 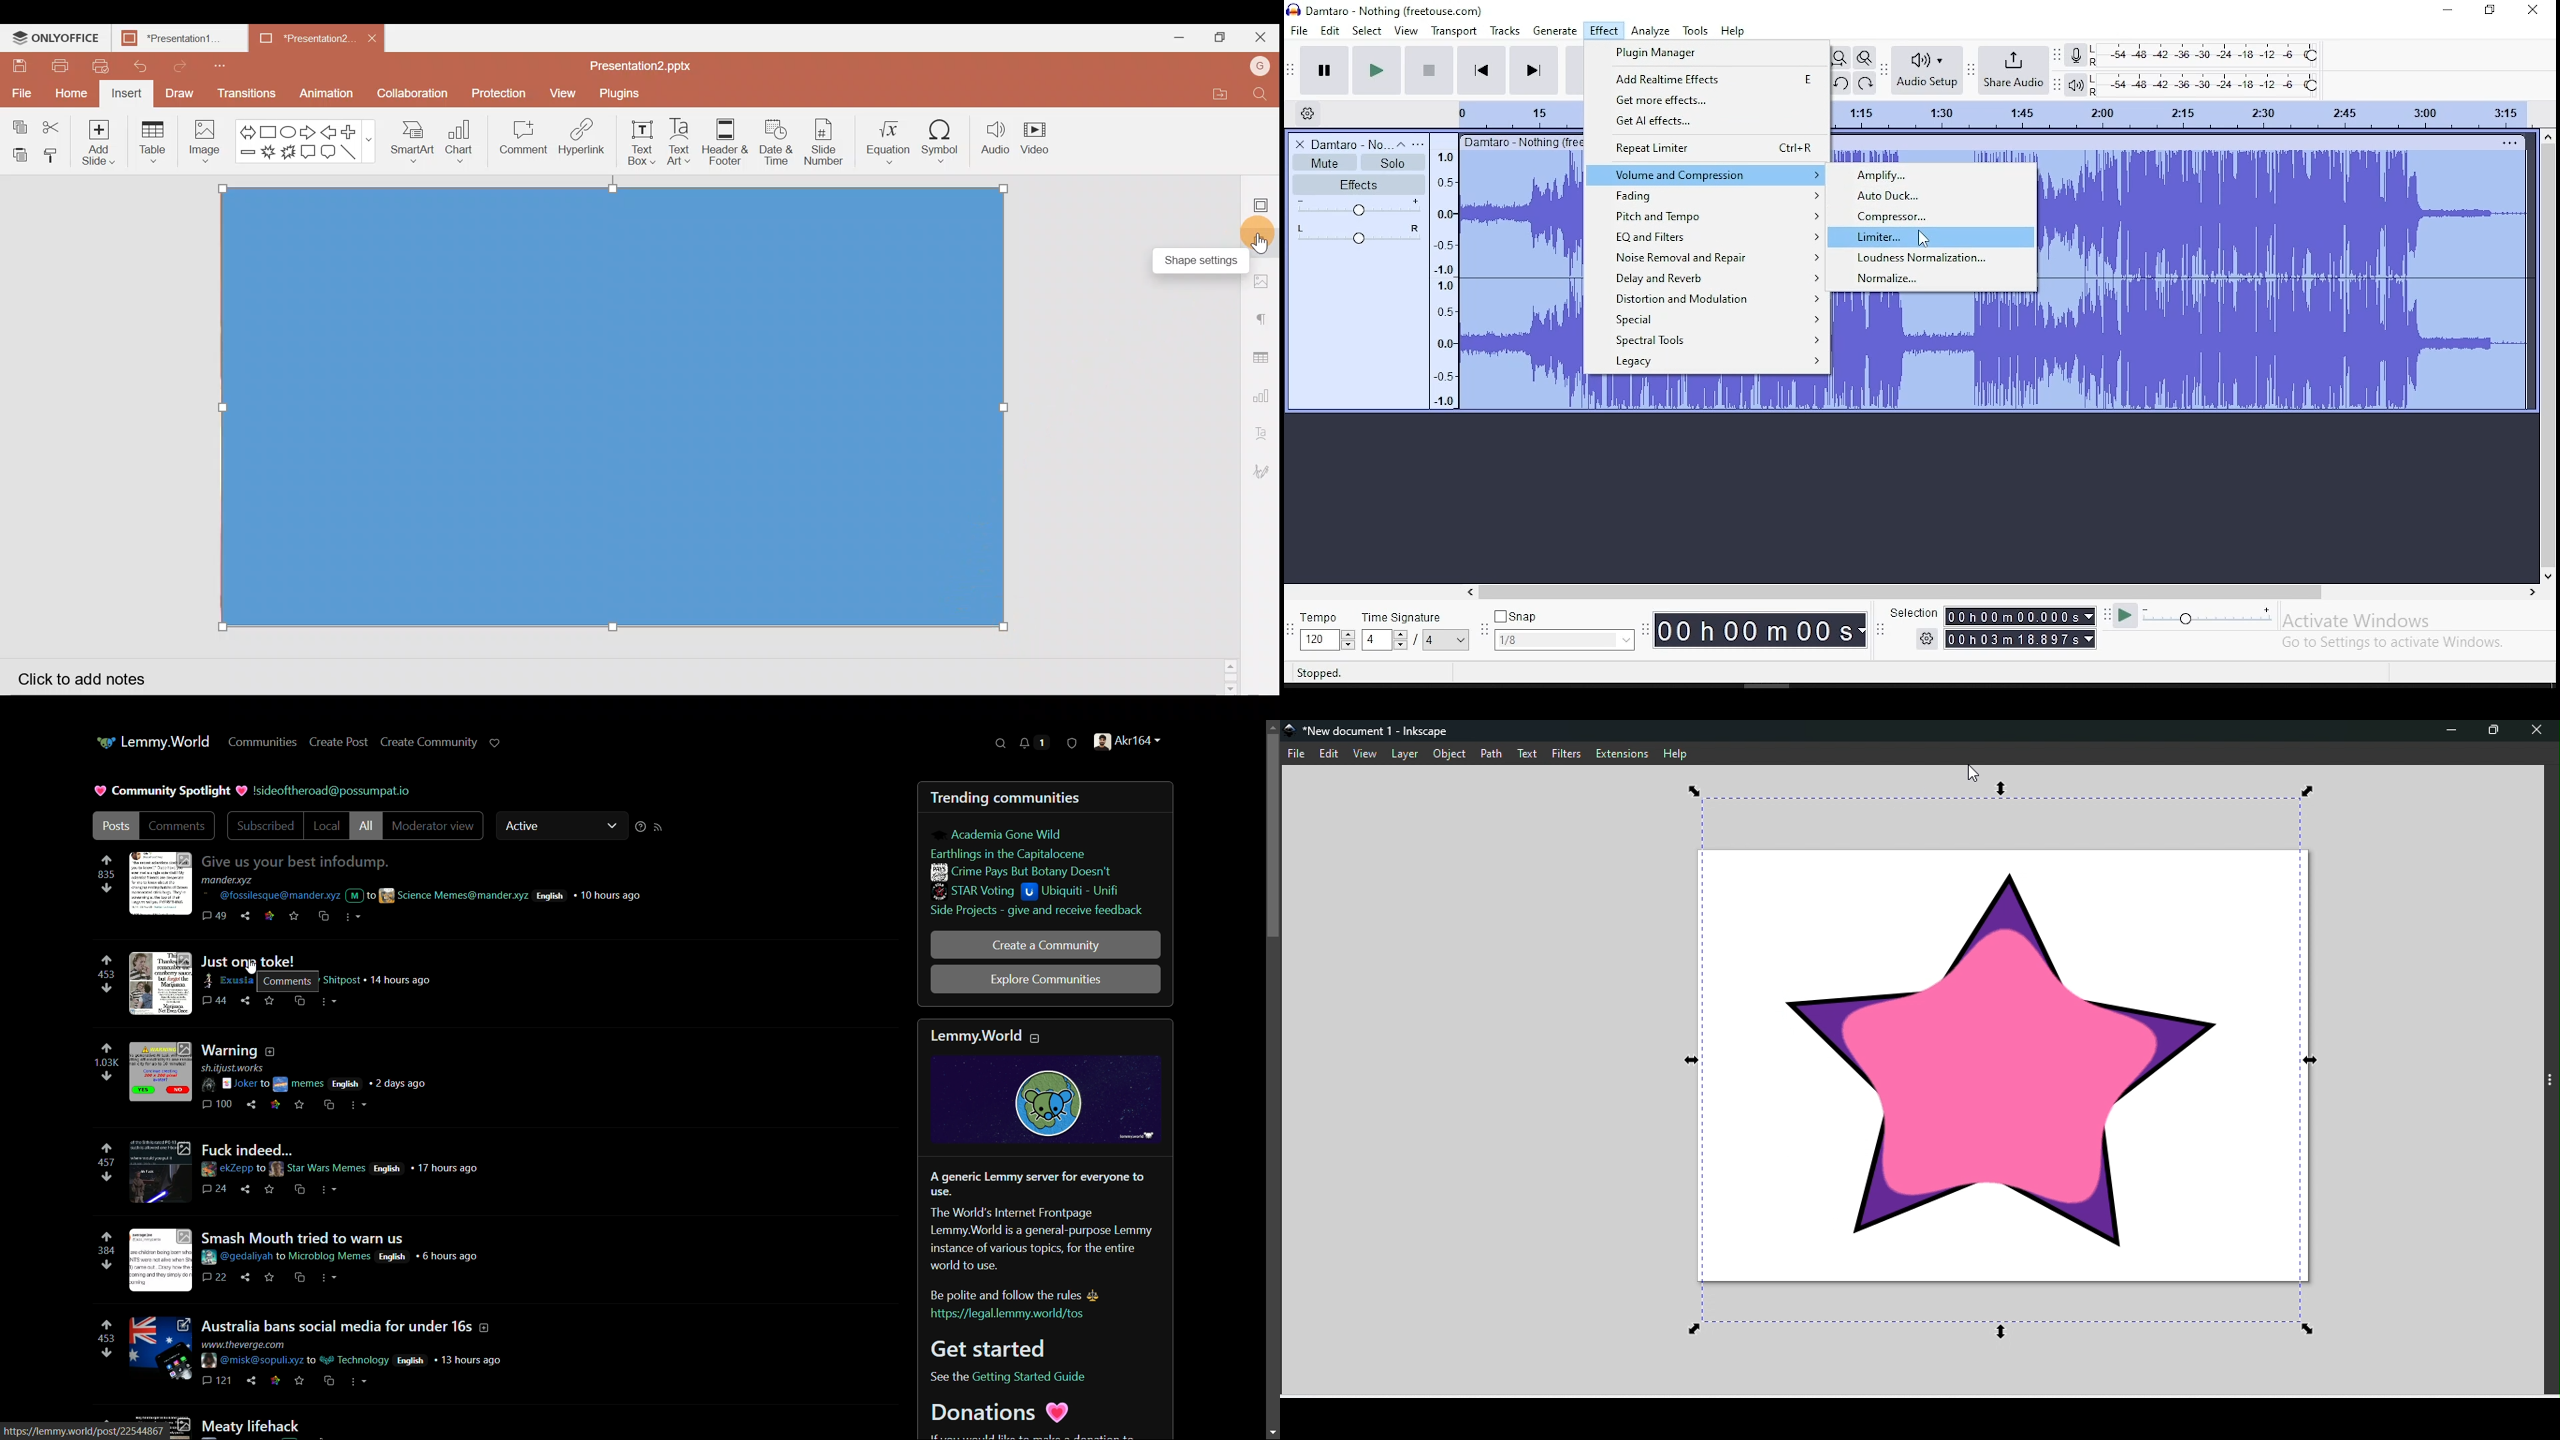 What do you see at coordinates (2509, 143) in the screenshot?
I see `track options` at bounding box center [2509, 143].